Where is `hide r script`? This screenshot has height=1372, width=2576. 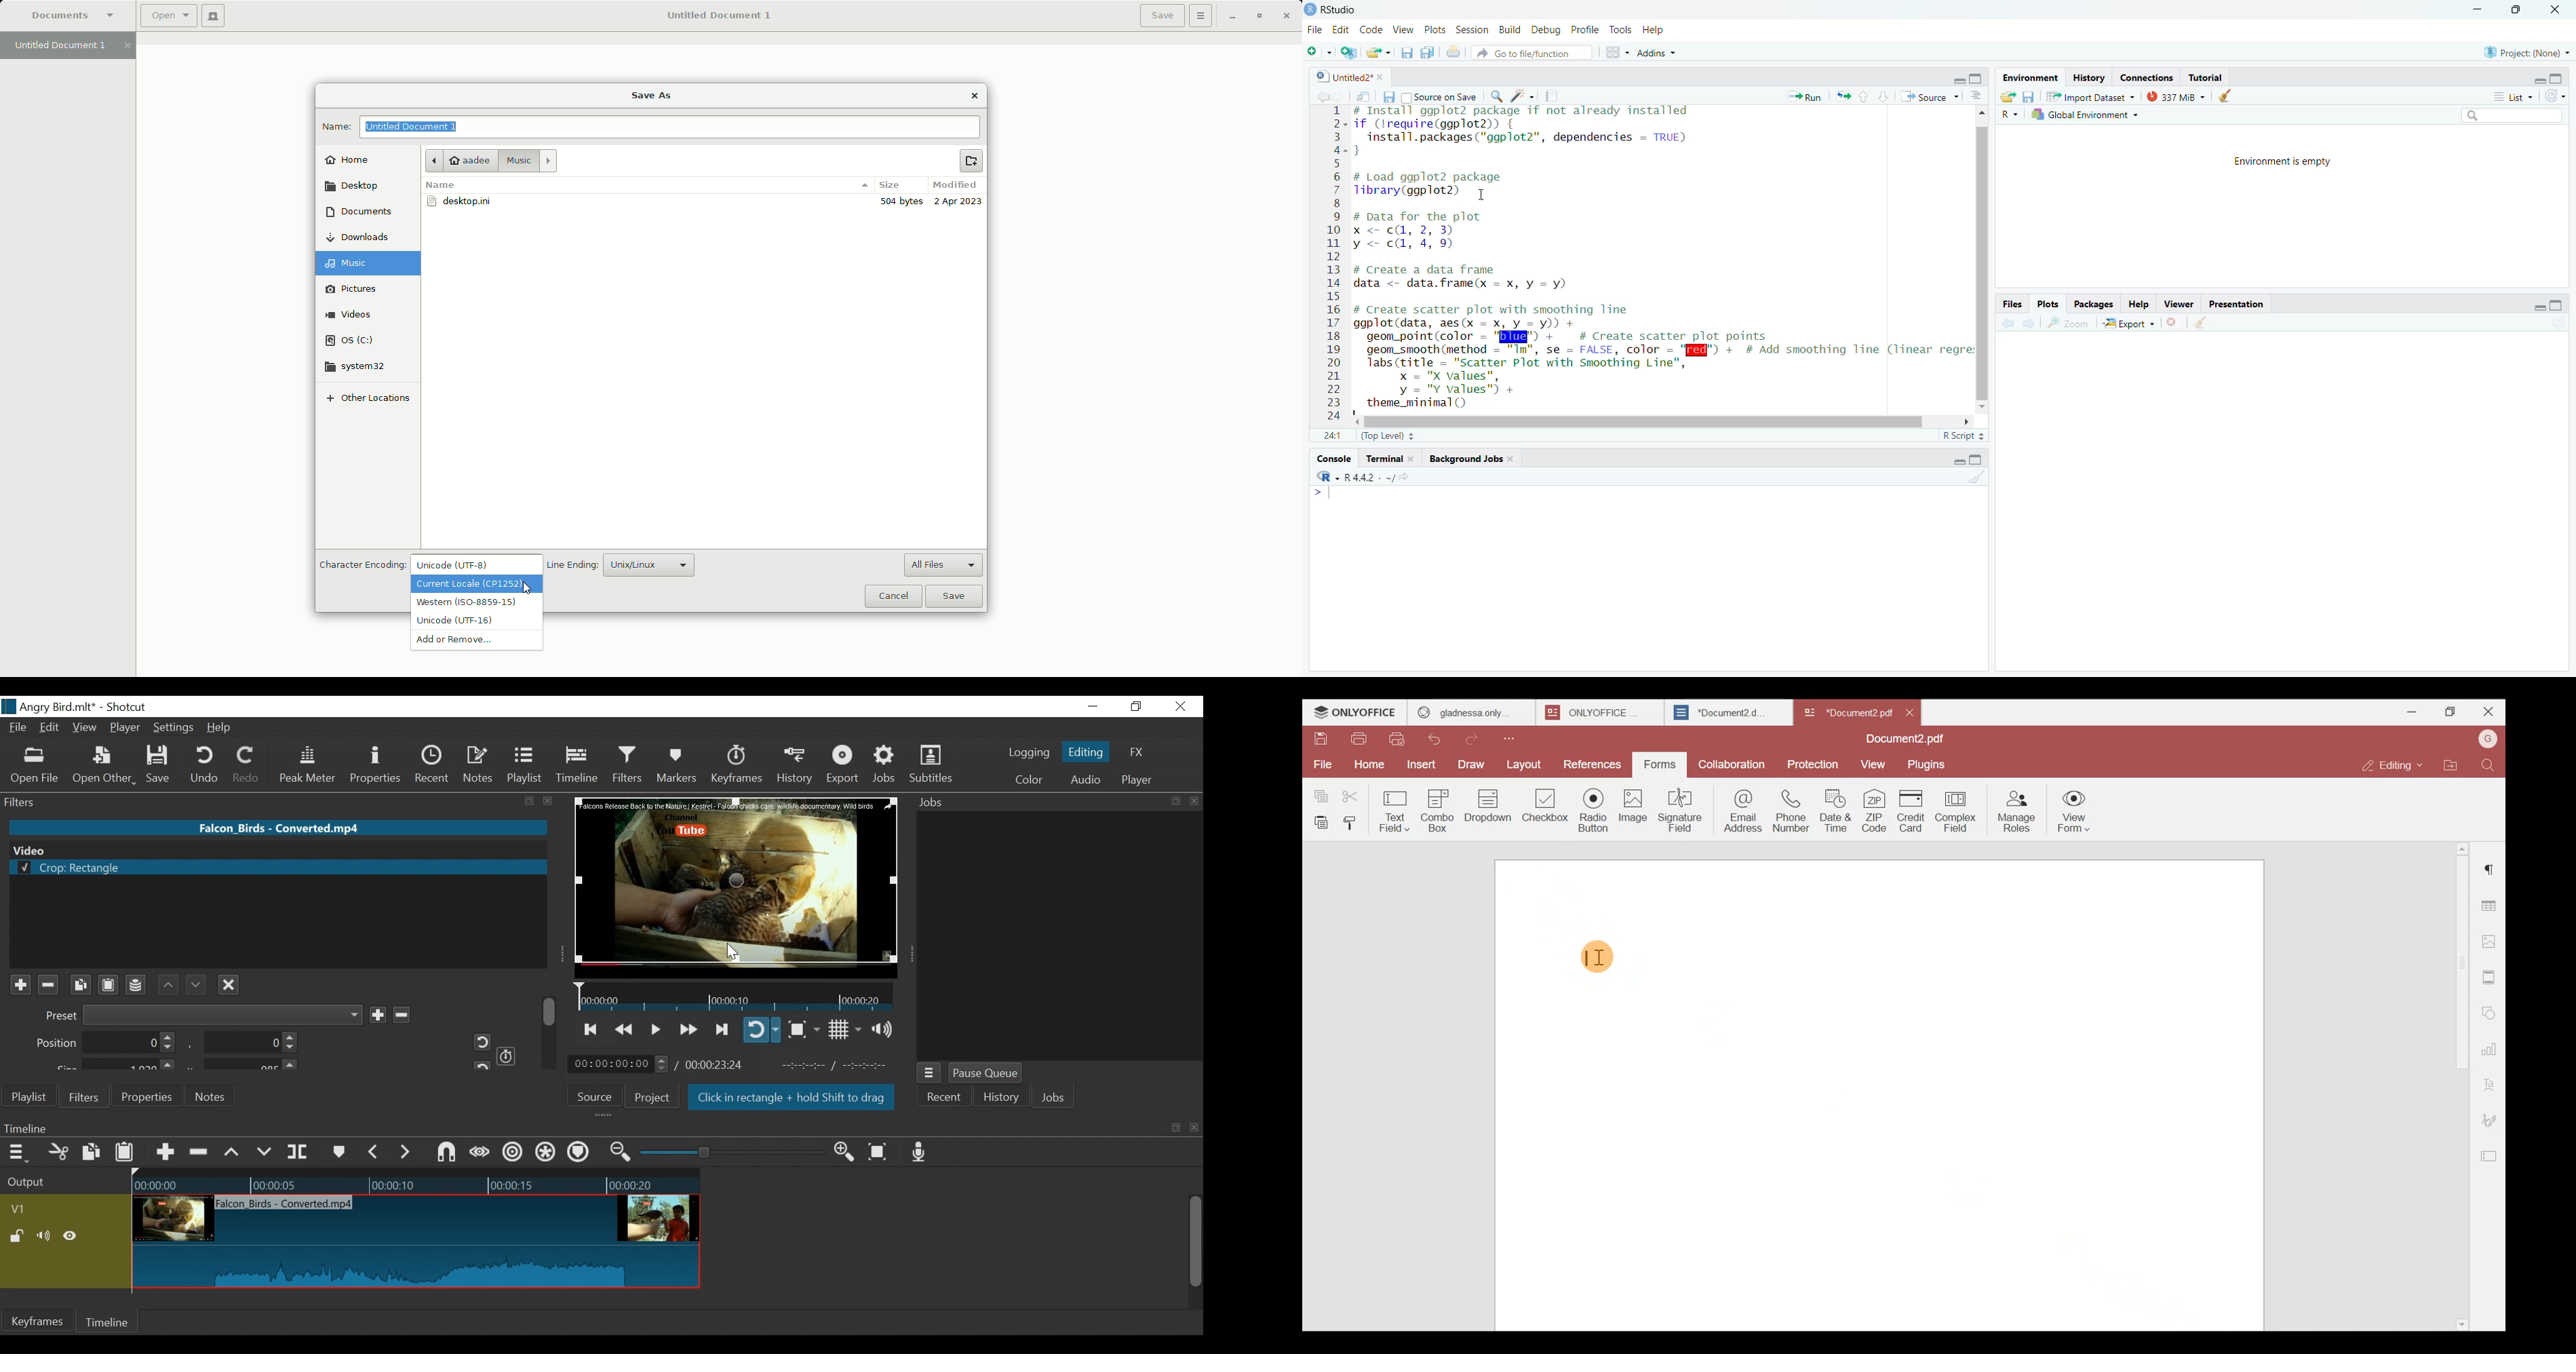
hide r script is located at coordinates (2538, 77).